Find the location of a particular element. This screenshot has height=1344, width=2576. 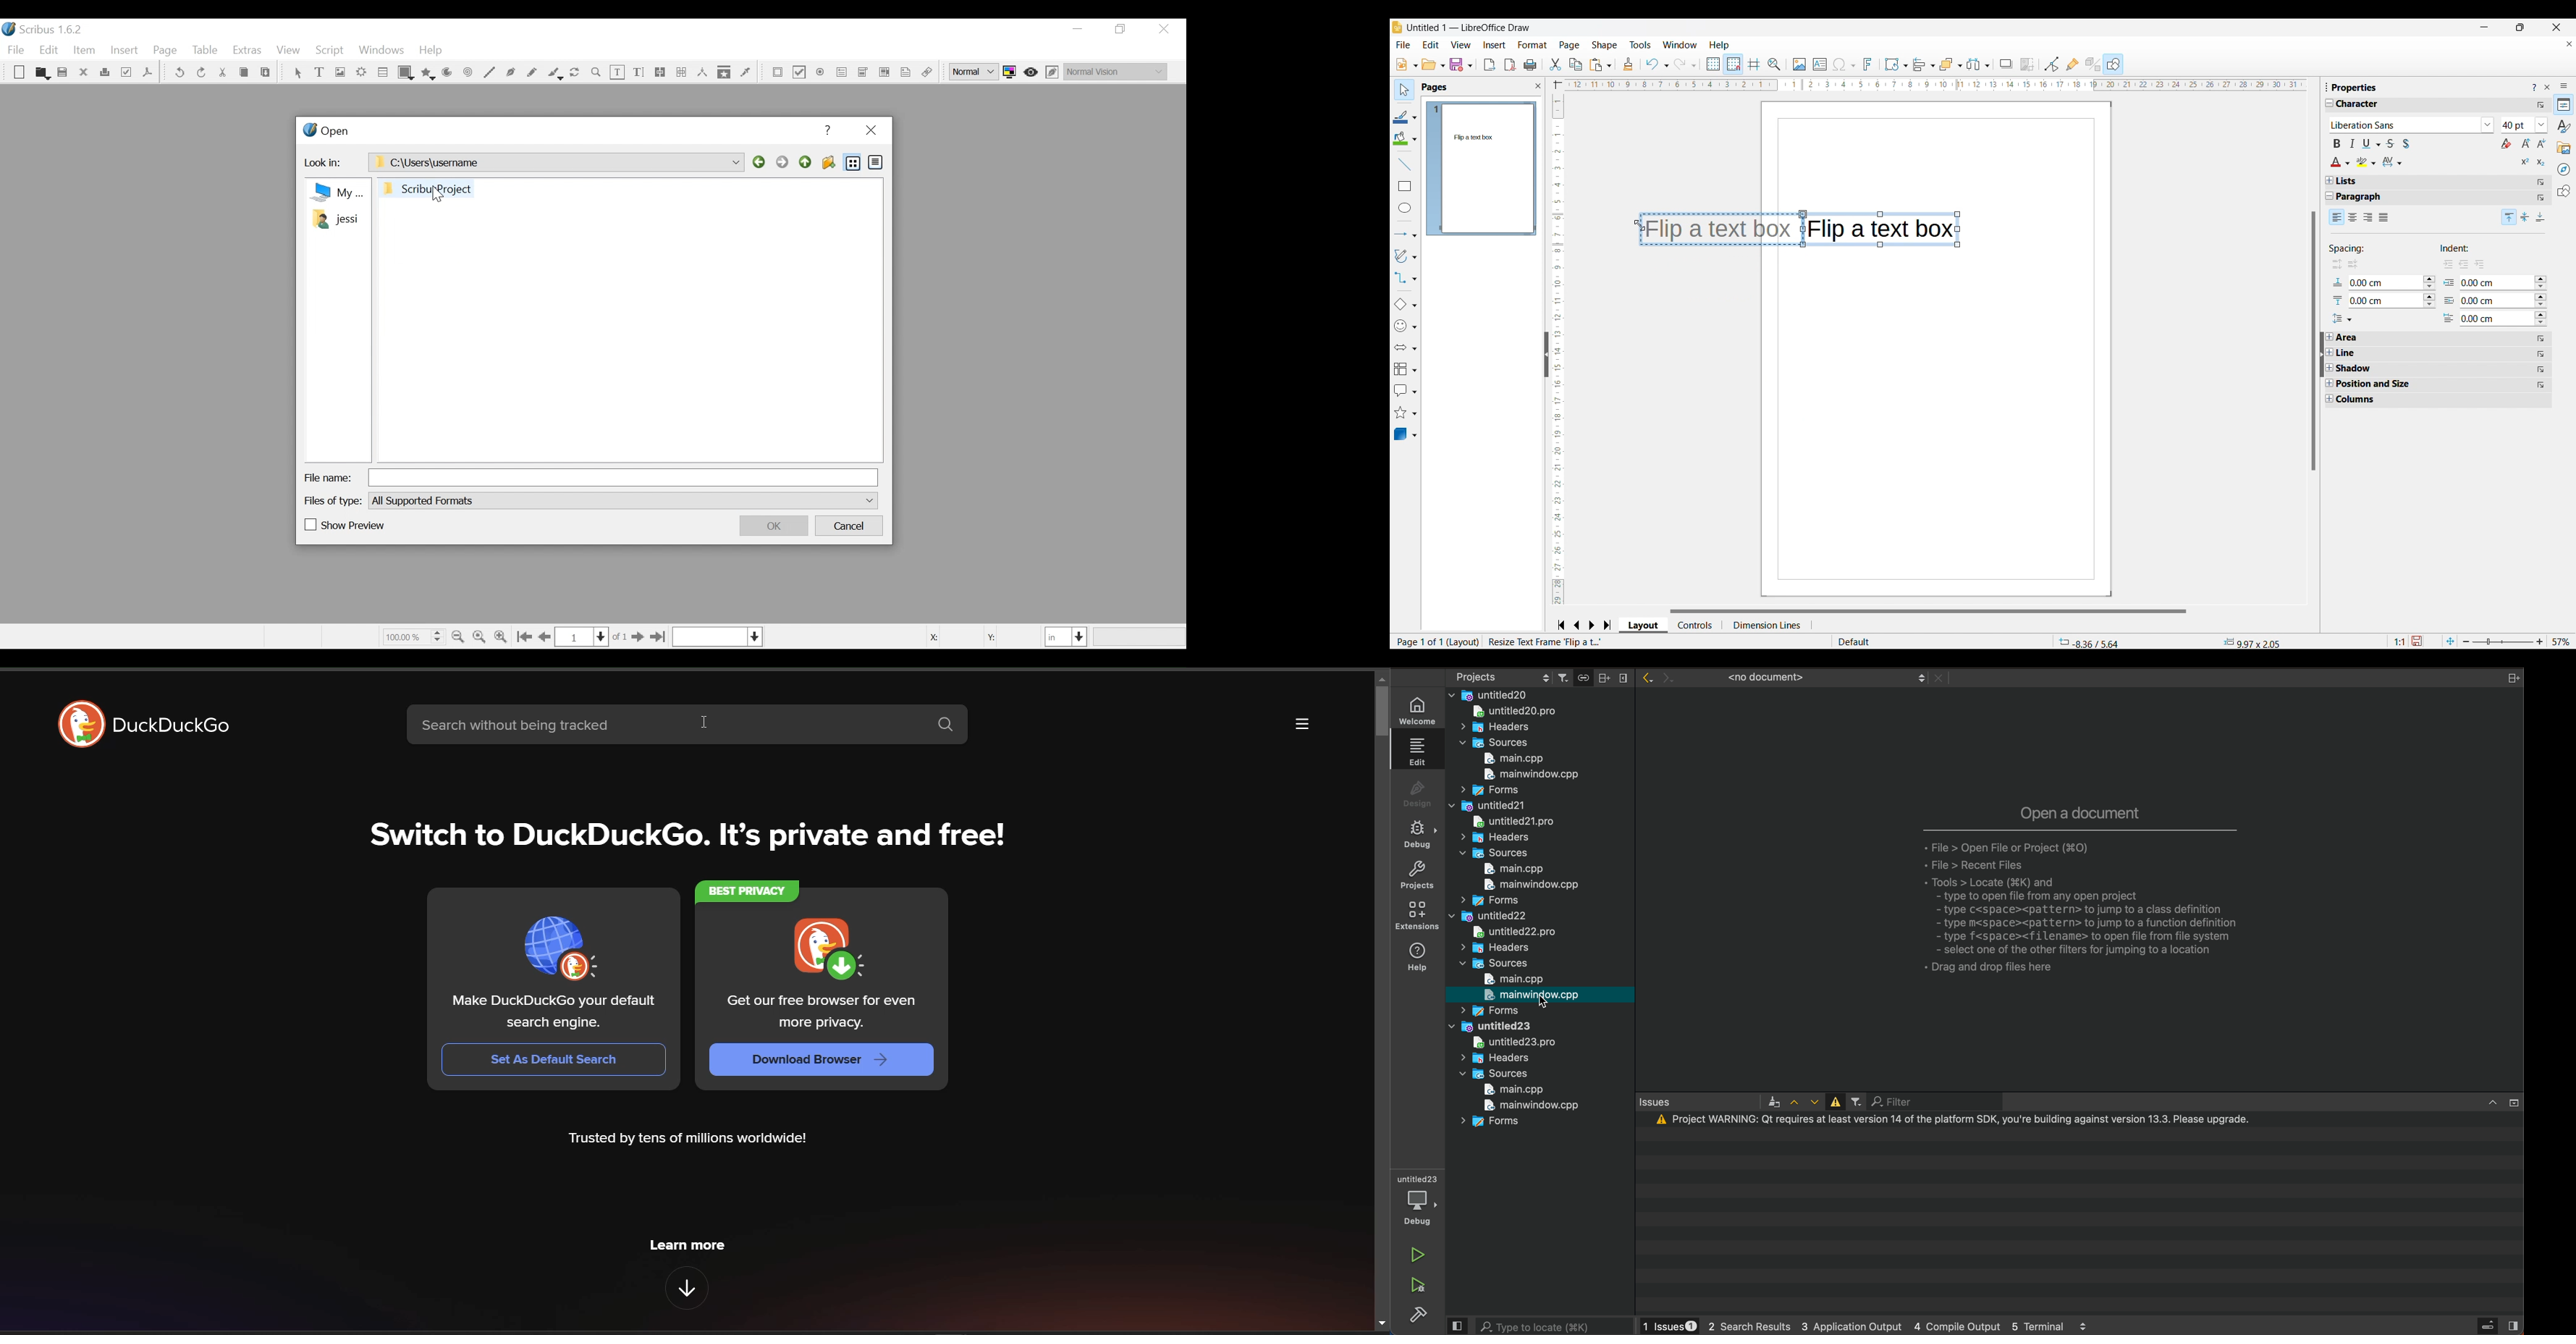

Table is located at coordinates (206, 51).